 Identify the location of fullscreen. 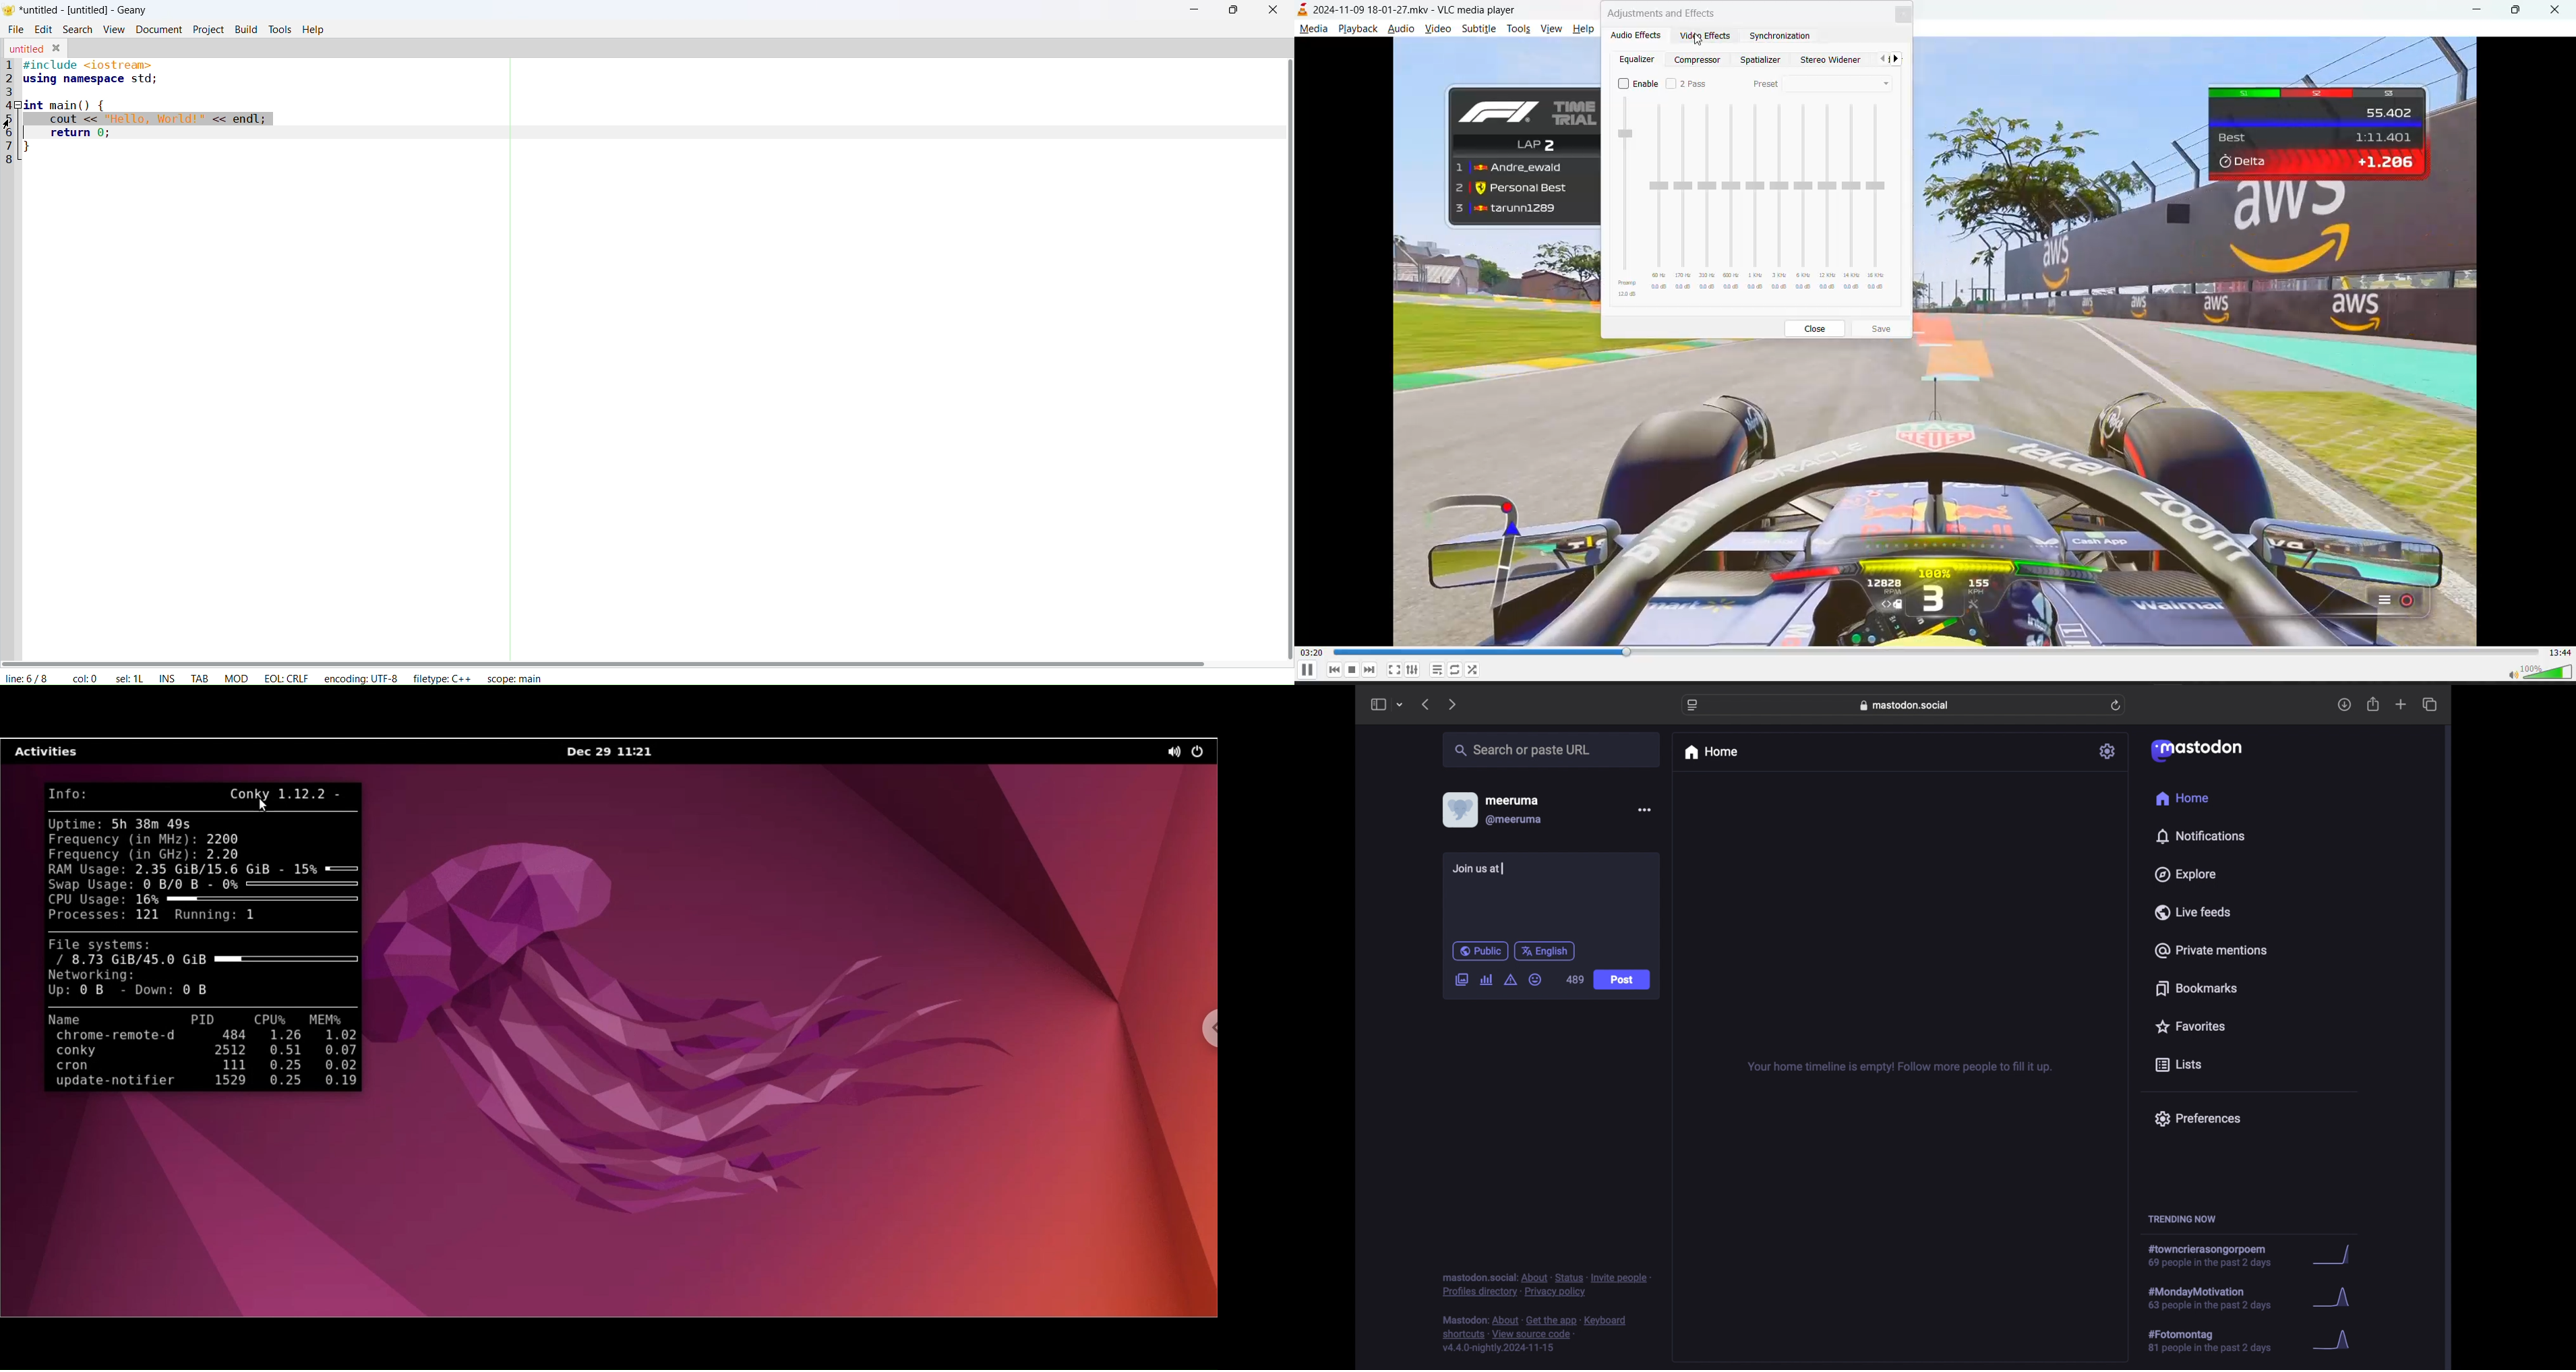
(1394, 670).